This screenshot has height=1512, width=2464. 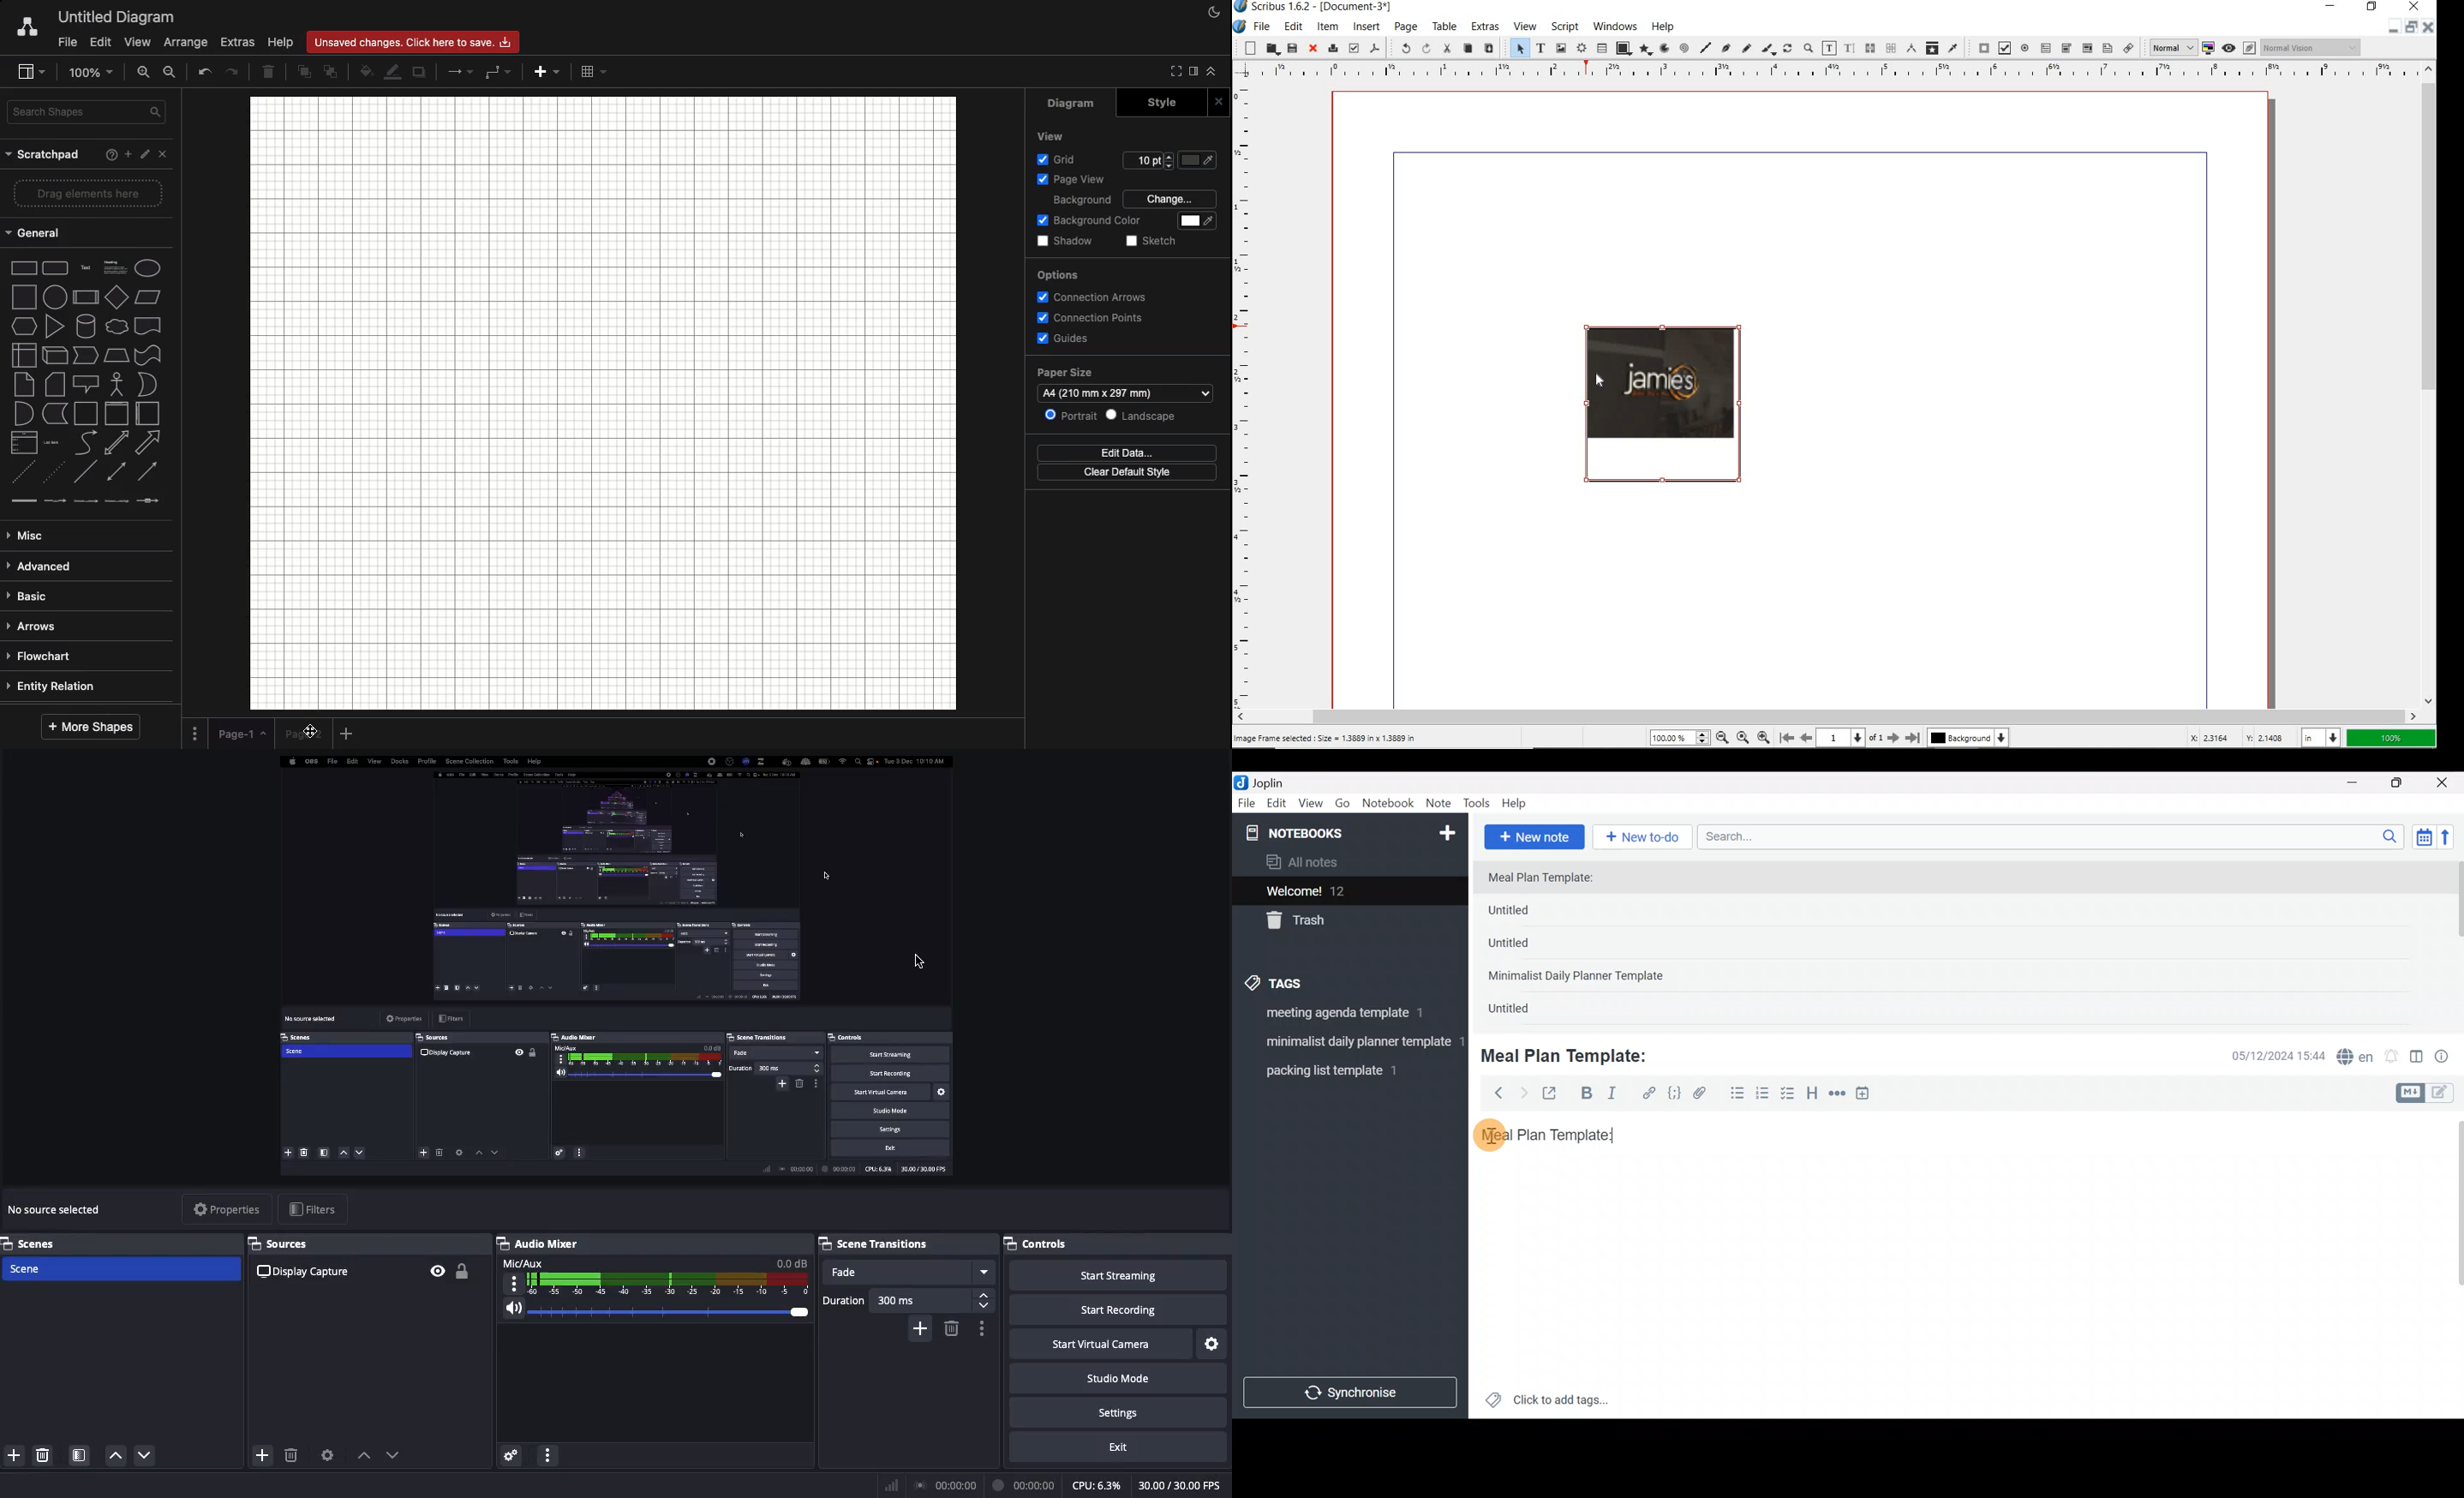 I want to click on Tools, so click(x=1477, y=804).